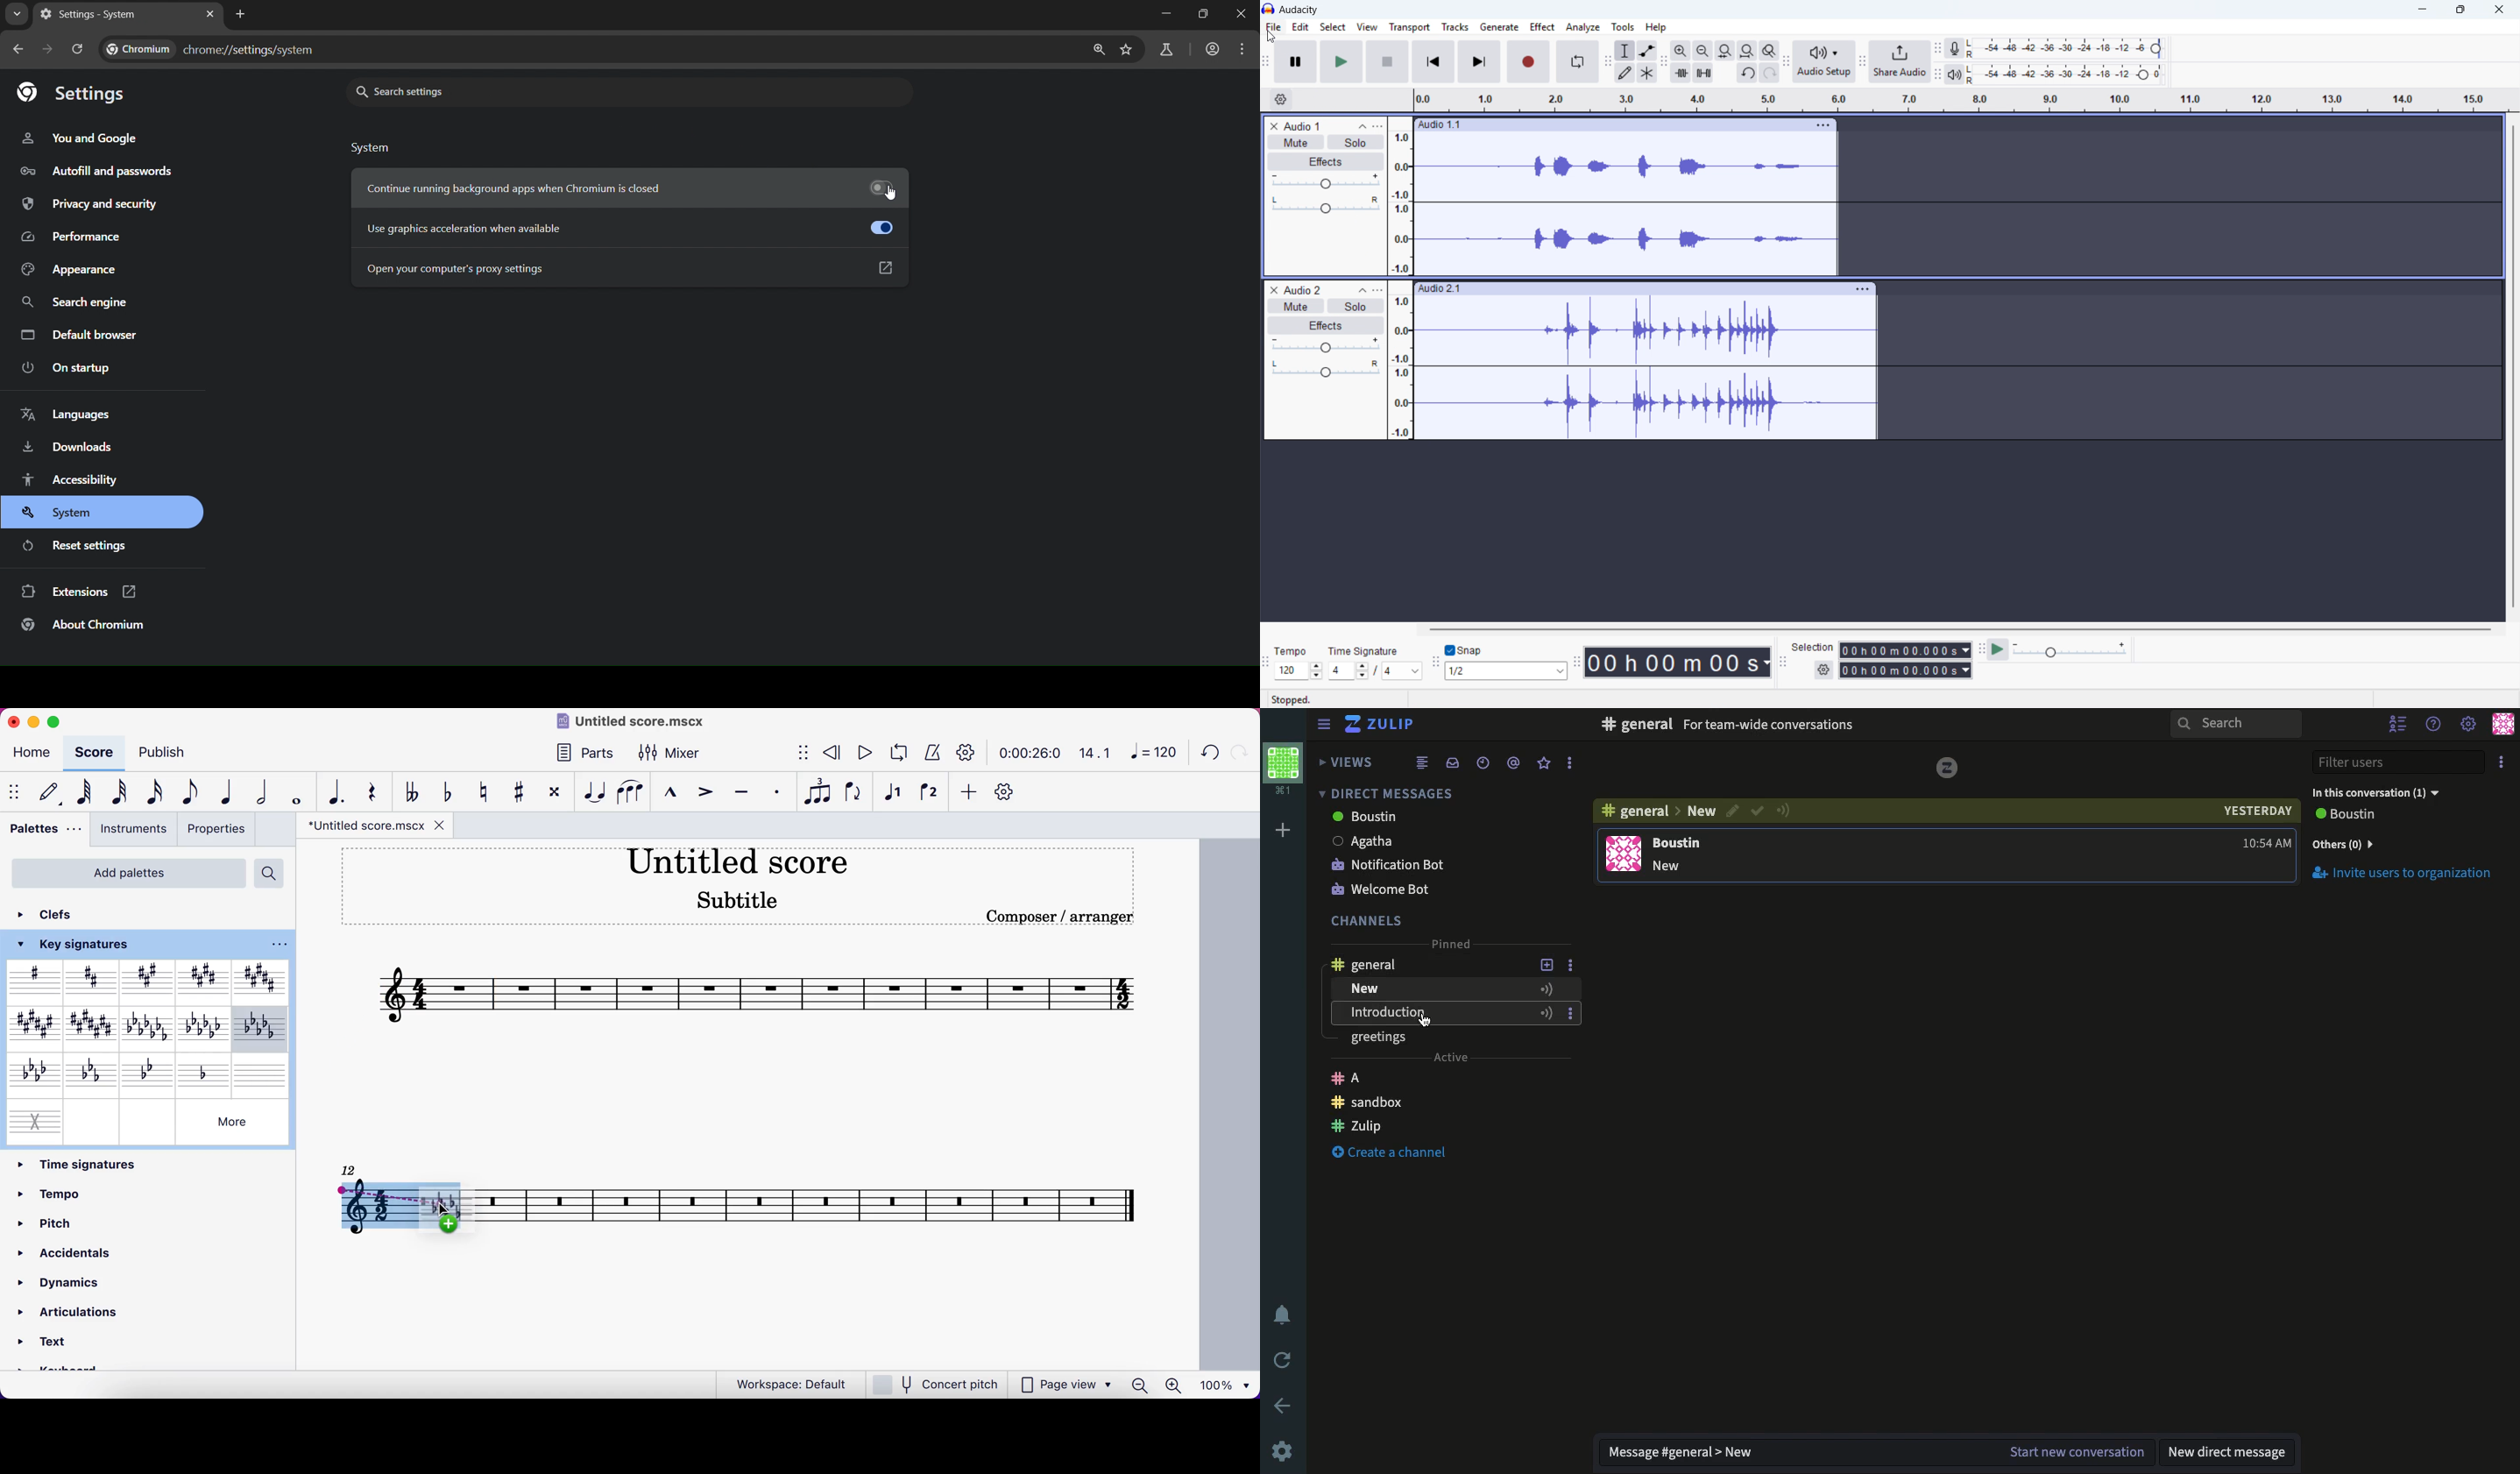 The height and width of the screenshot is (1484, 2520). I want to click on publish, so click(167, 752).